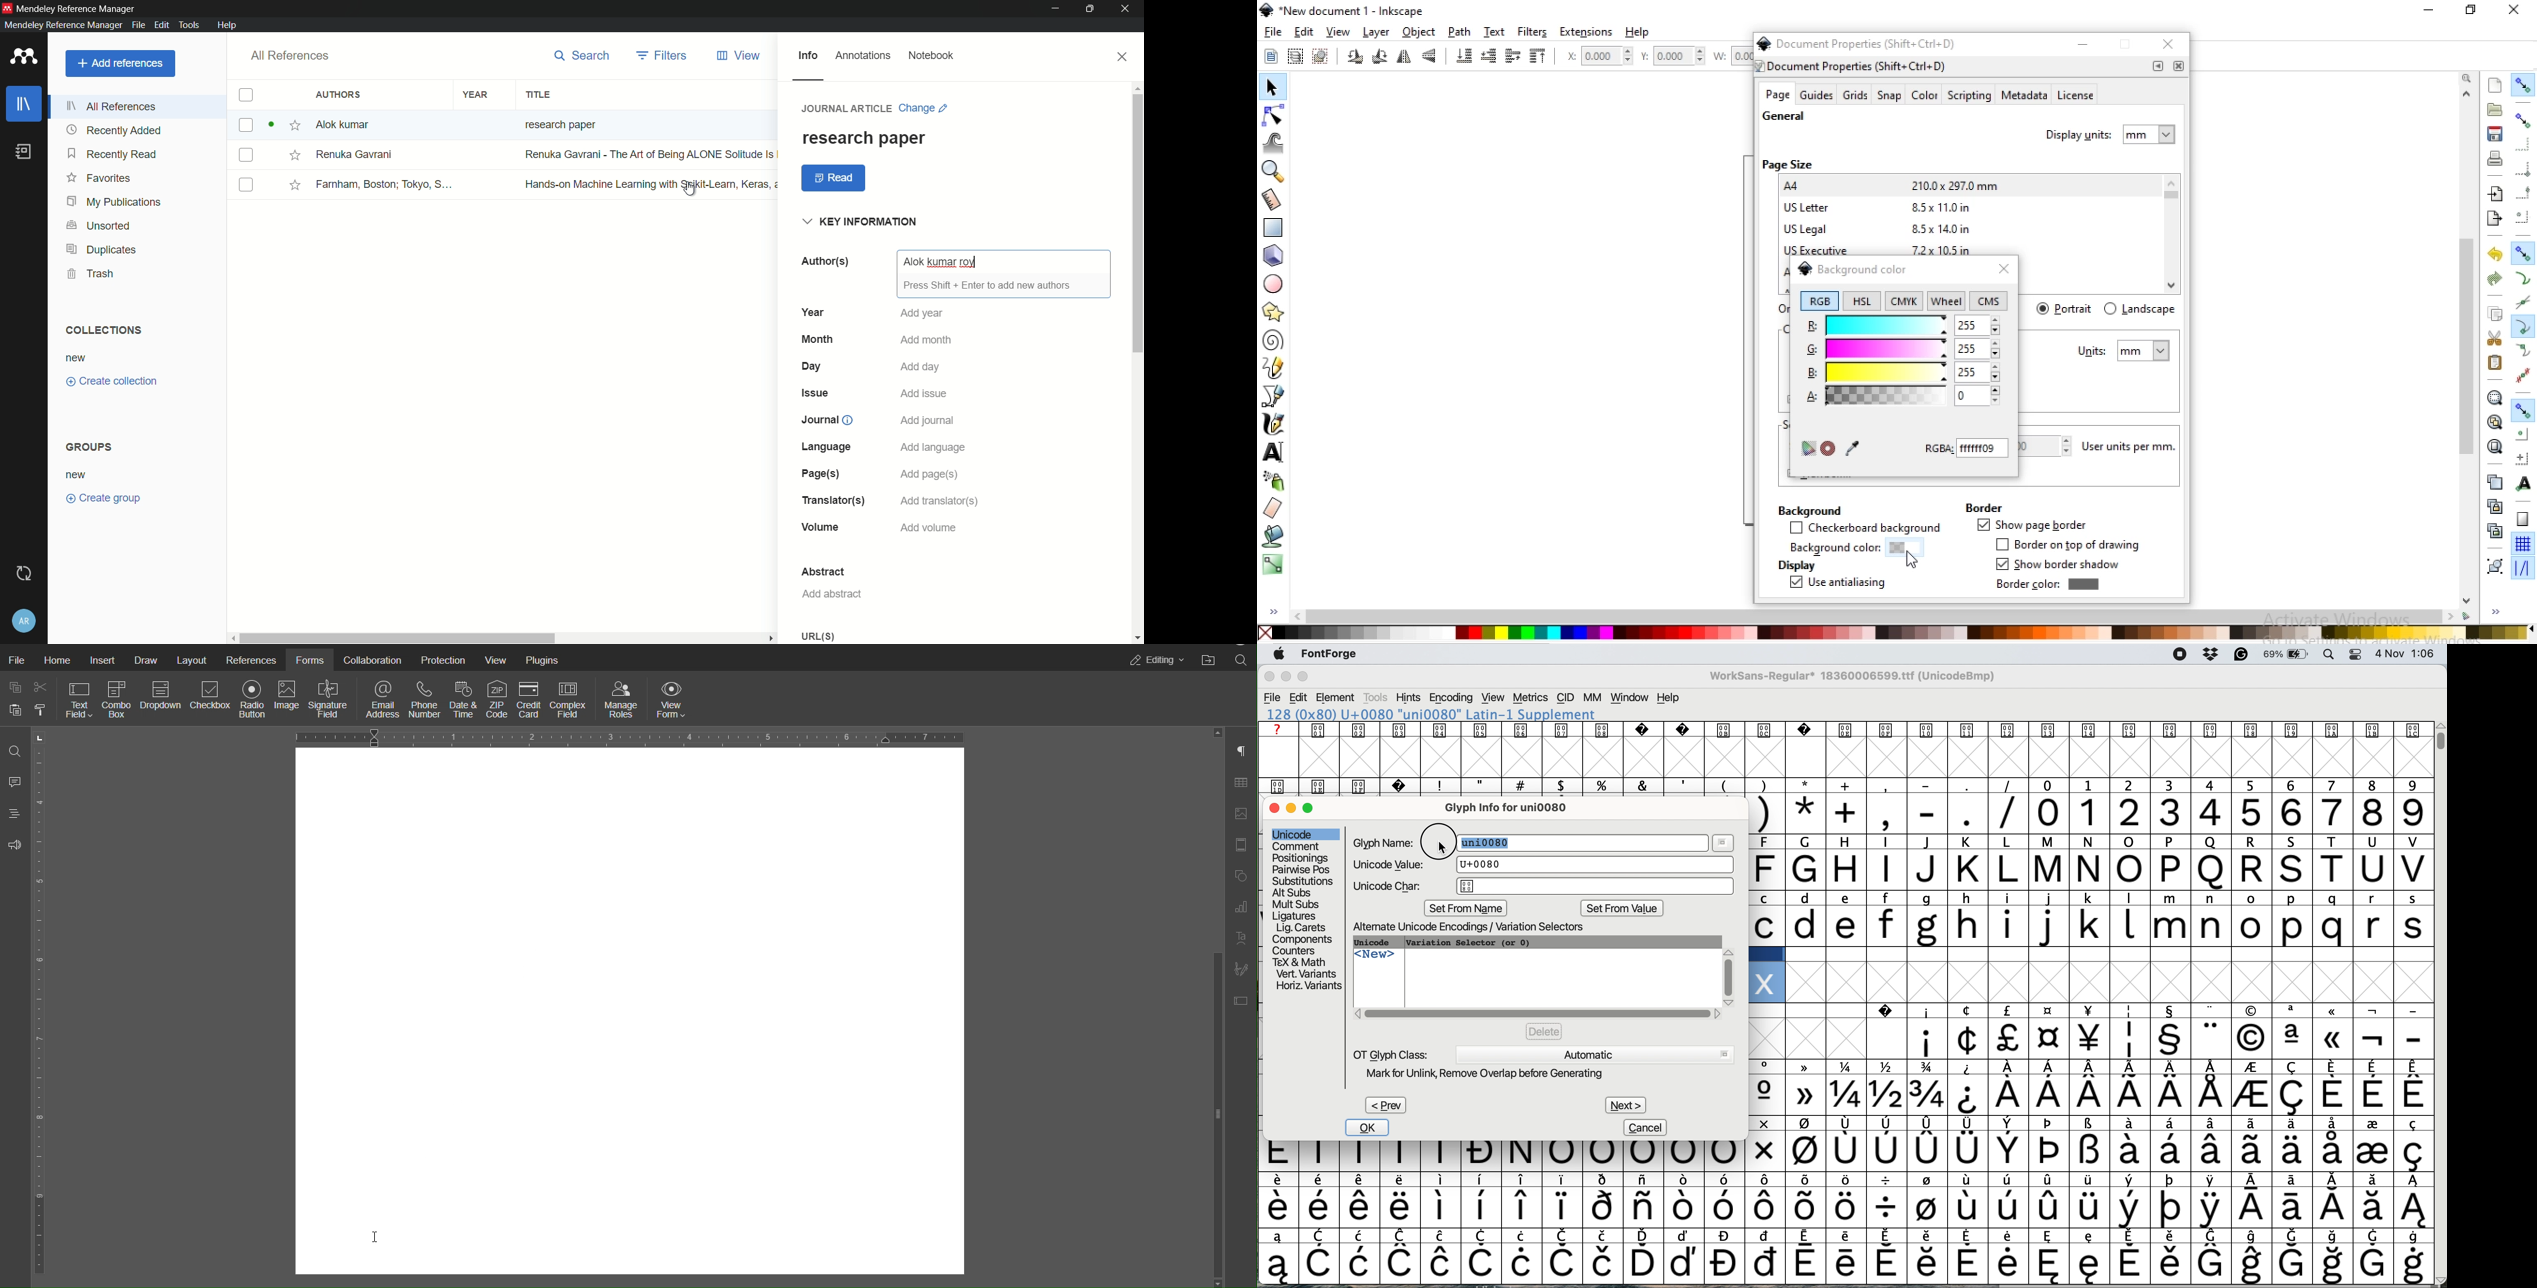 The width and height of the screenshot is (2548, 1288). What do you see at coordinates (114, 131) in the screenshot?
I see `recently added` at bounding box center [114, 131].